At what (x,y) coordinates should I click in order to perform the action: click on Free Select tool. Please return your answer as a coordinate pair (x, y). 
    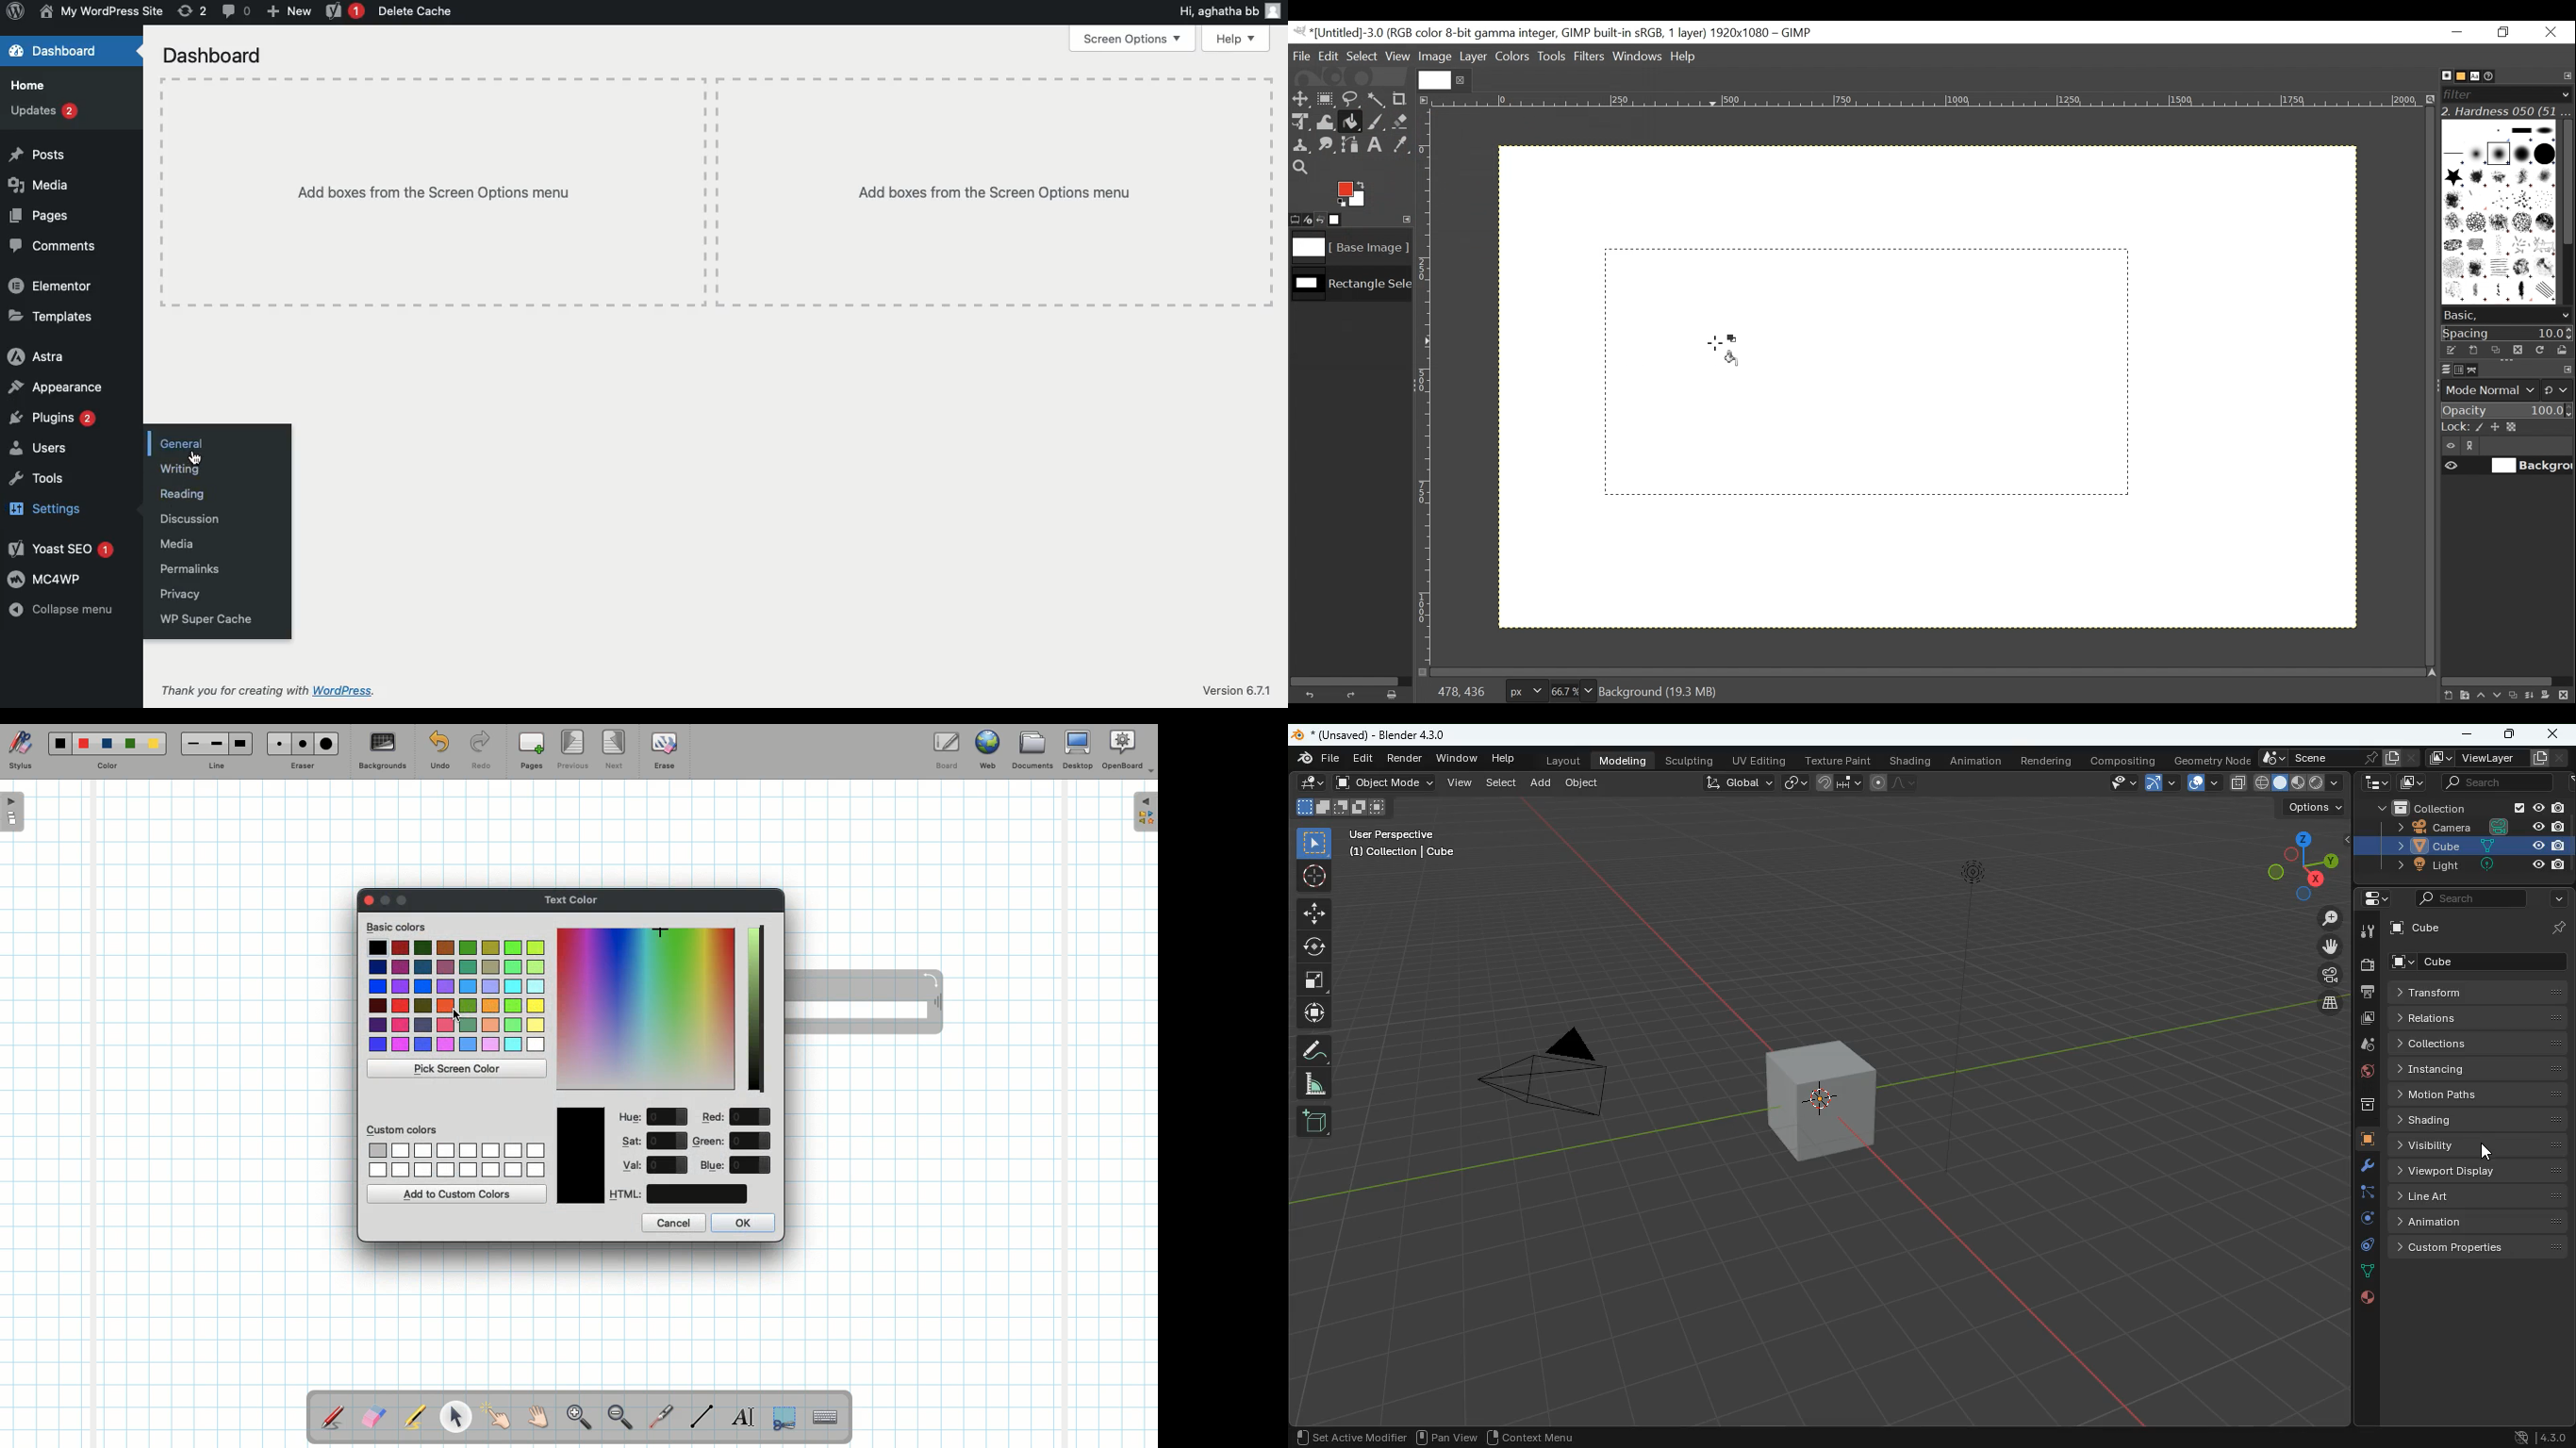
    Looking at the image, I should click on (1350, 97).